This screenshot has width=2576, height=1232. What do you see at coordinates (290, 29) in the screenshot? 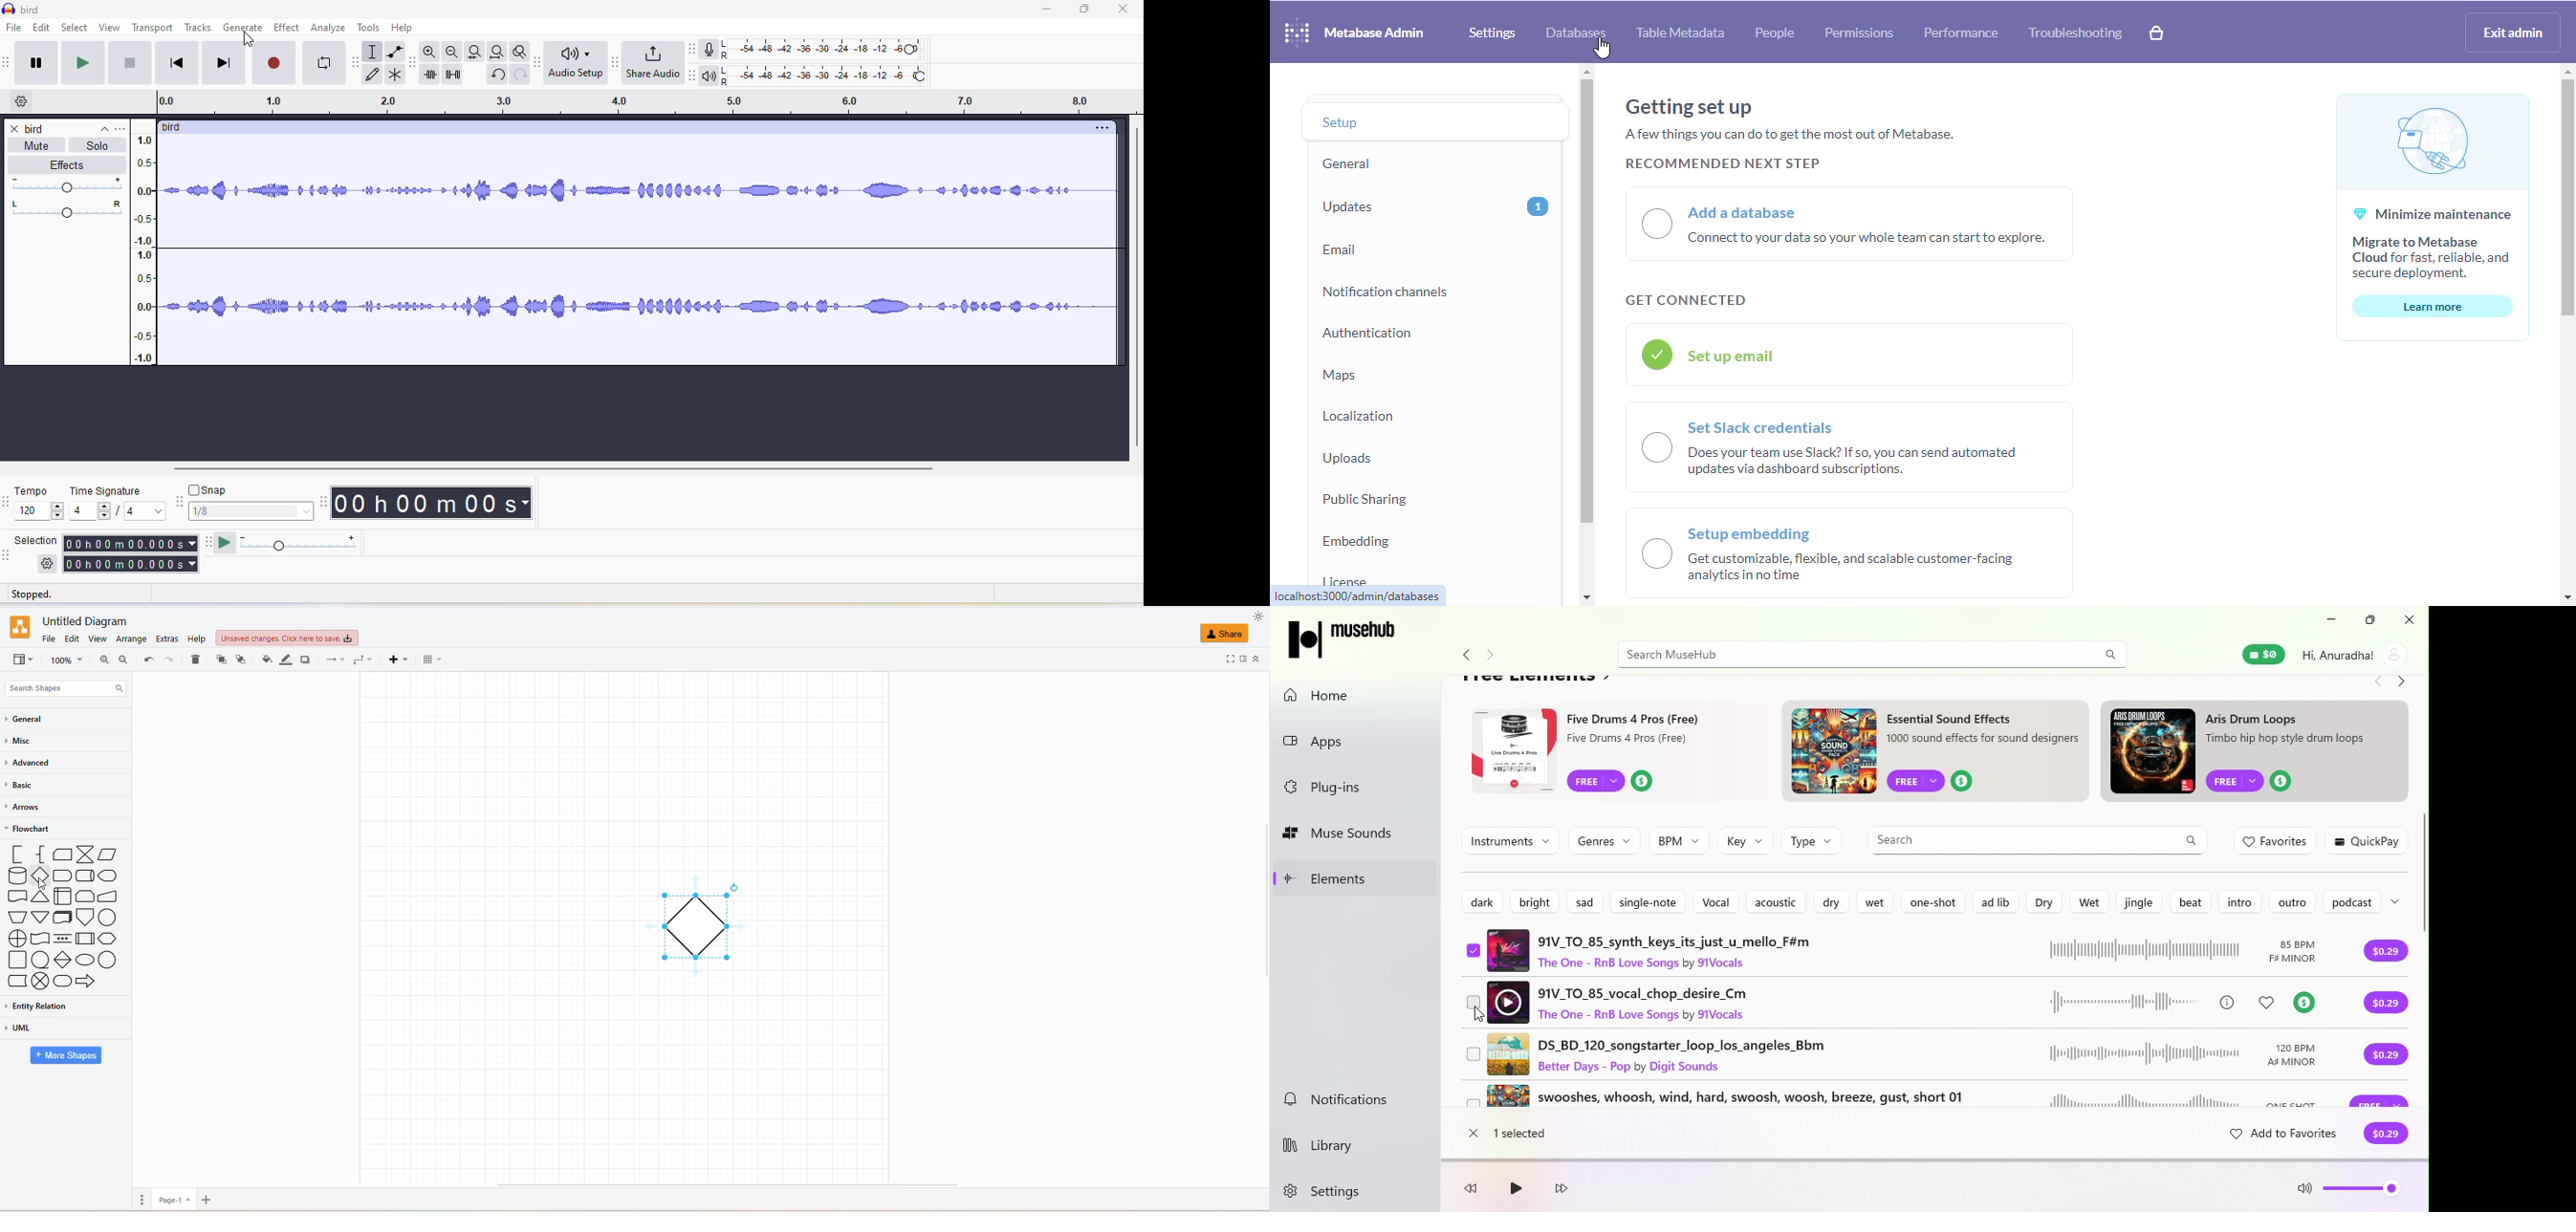
I see `effect` at bounding box center [290, 29].